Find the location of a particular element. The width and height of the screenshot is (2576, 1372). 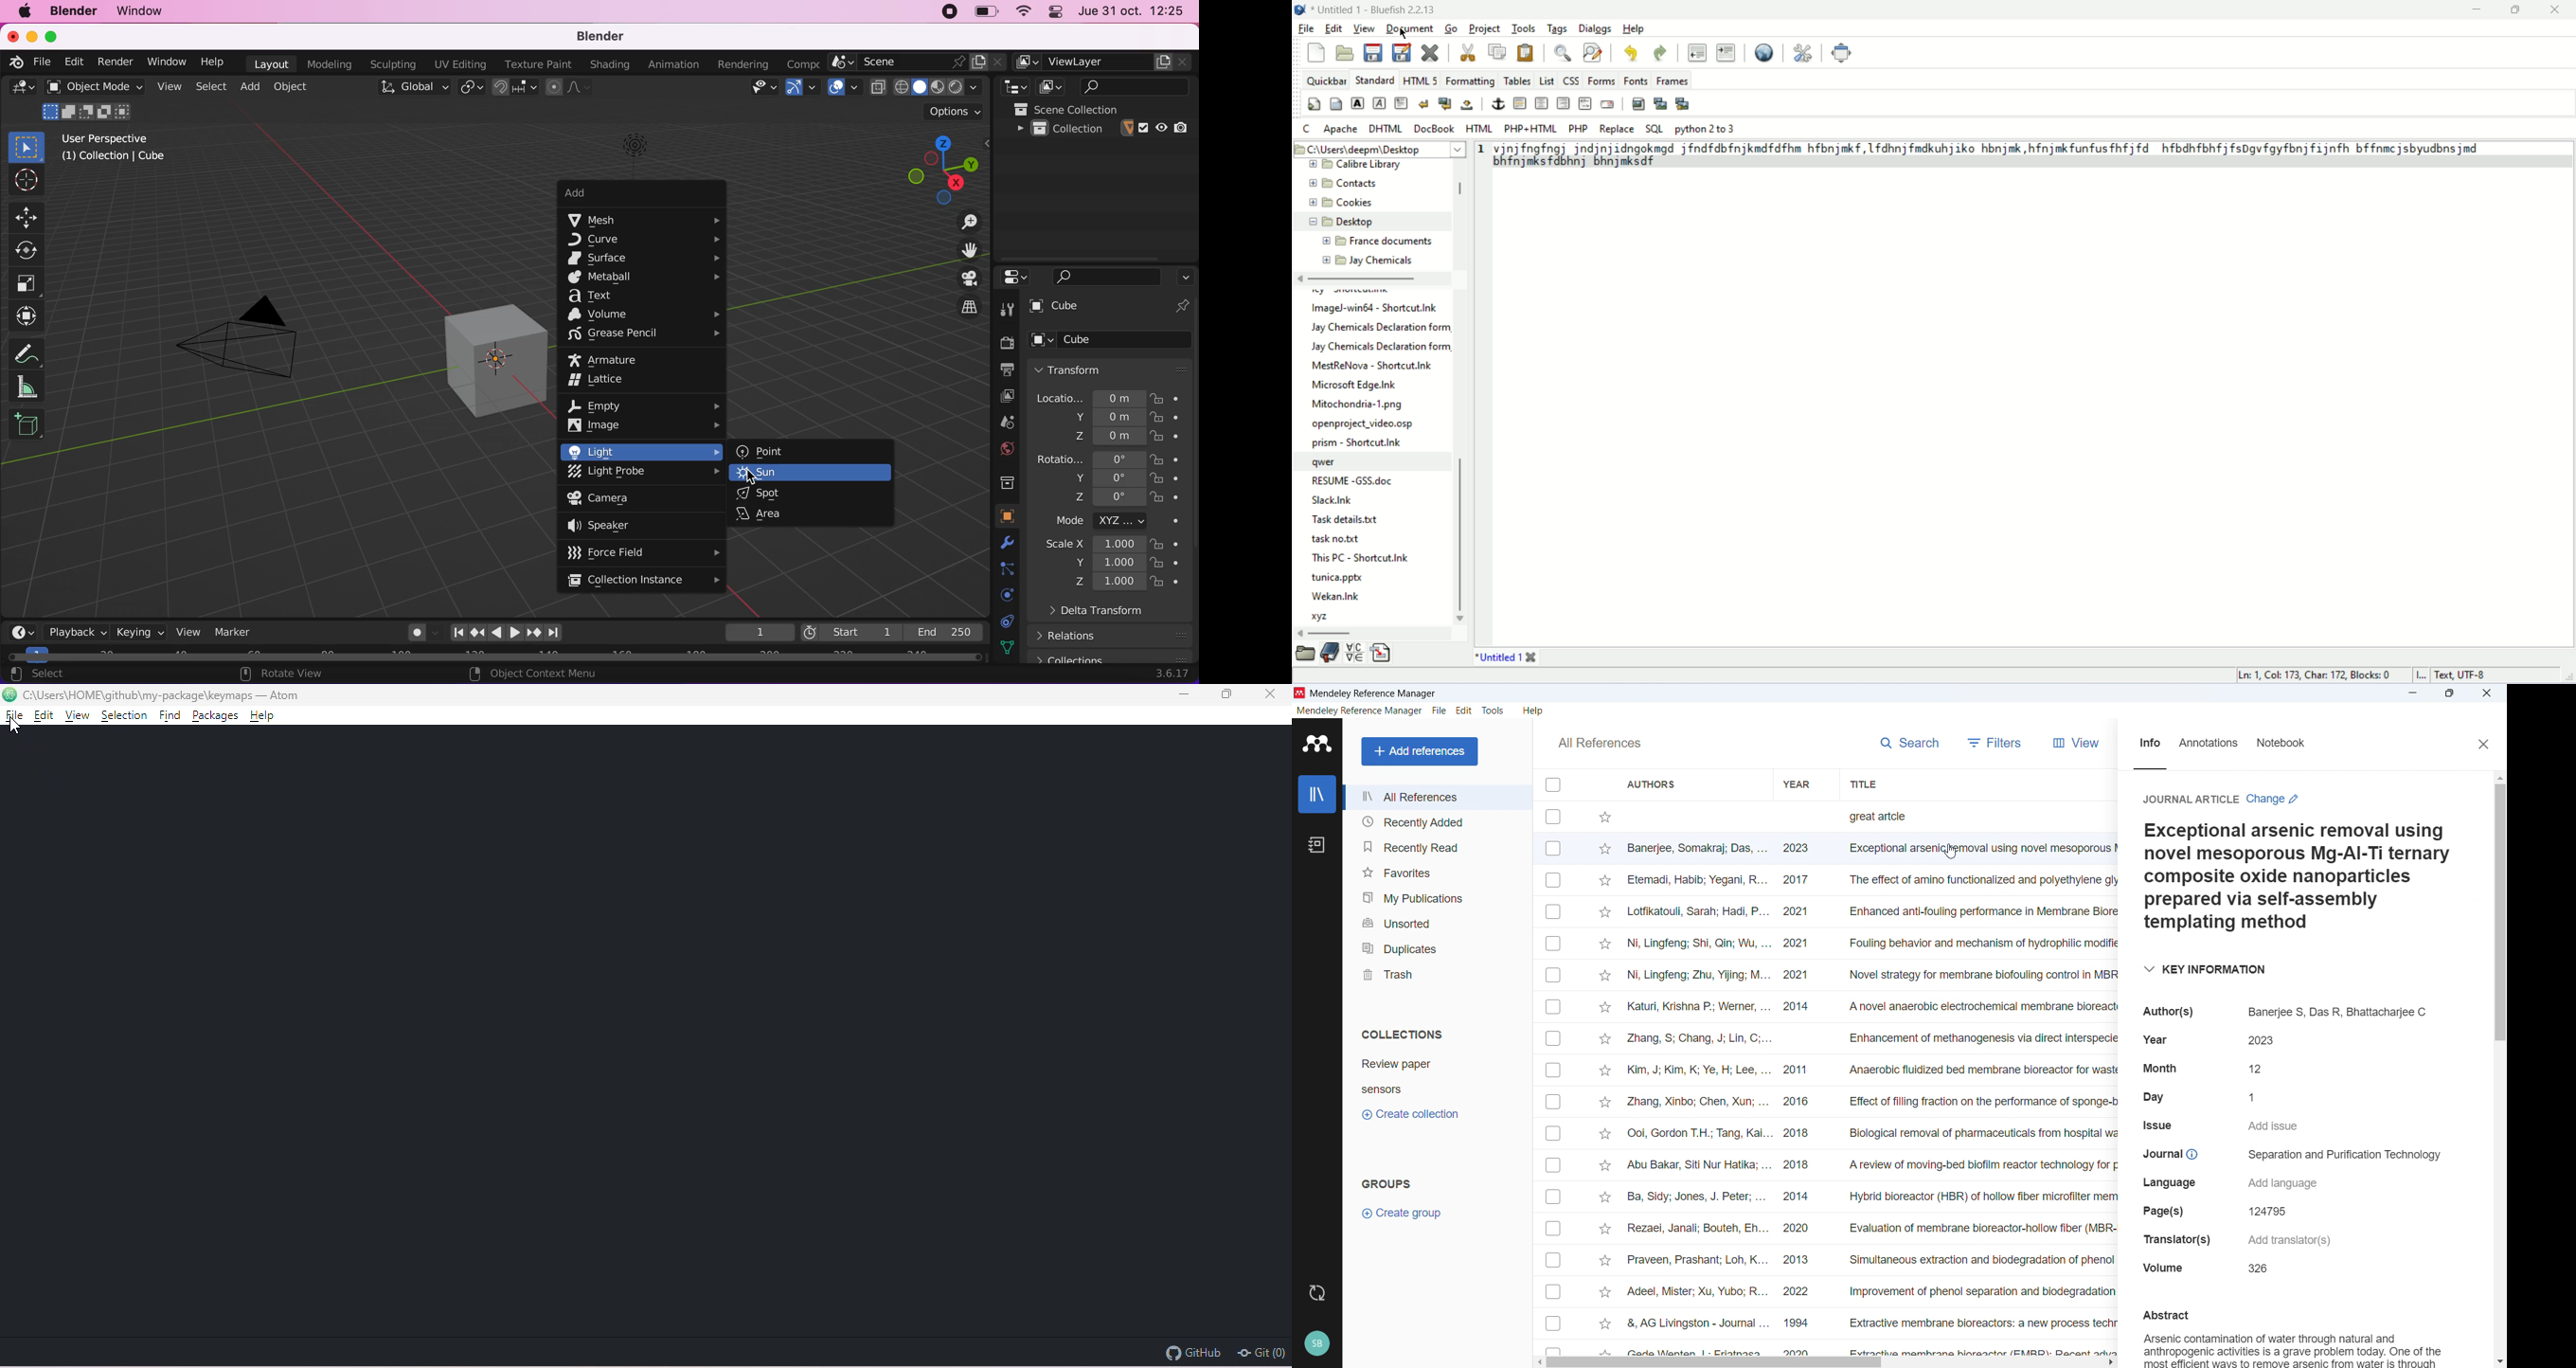

Title of individual entries  is located at coordinates (1981, 1081).